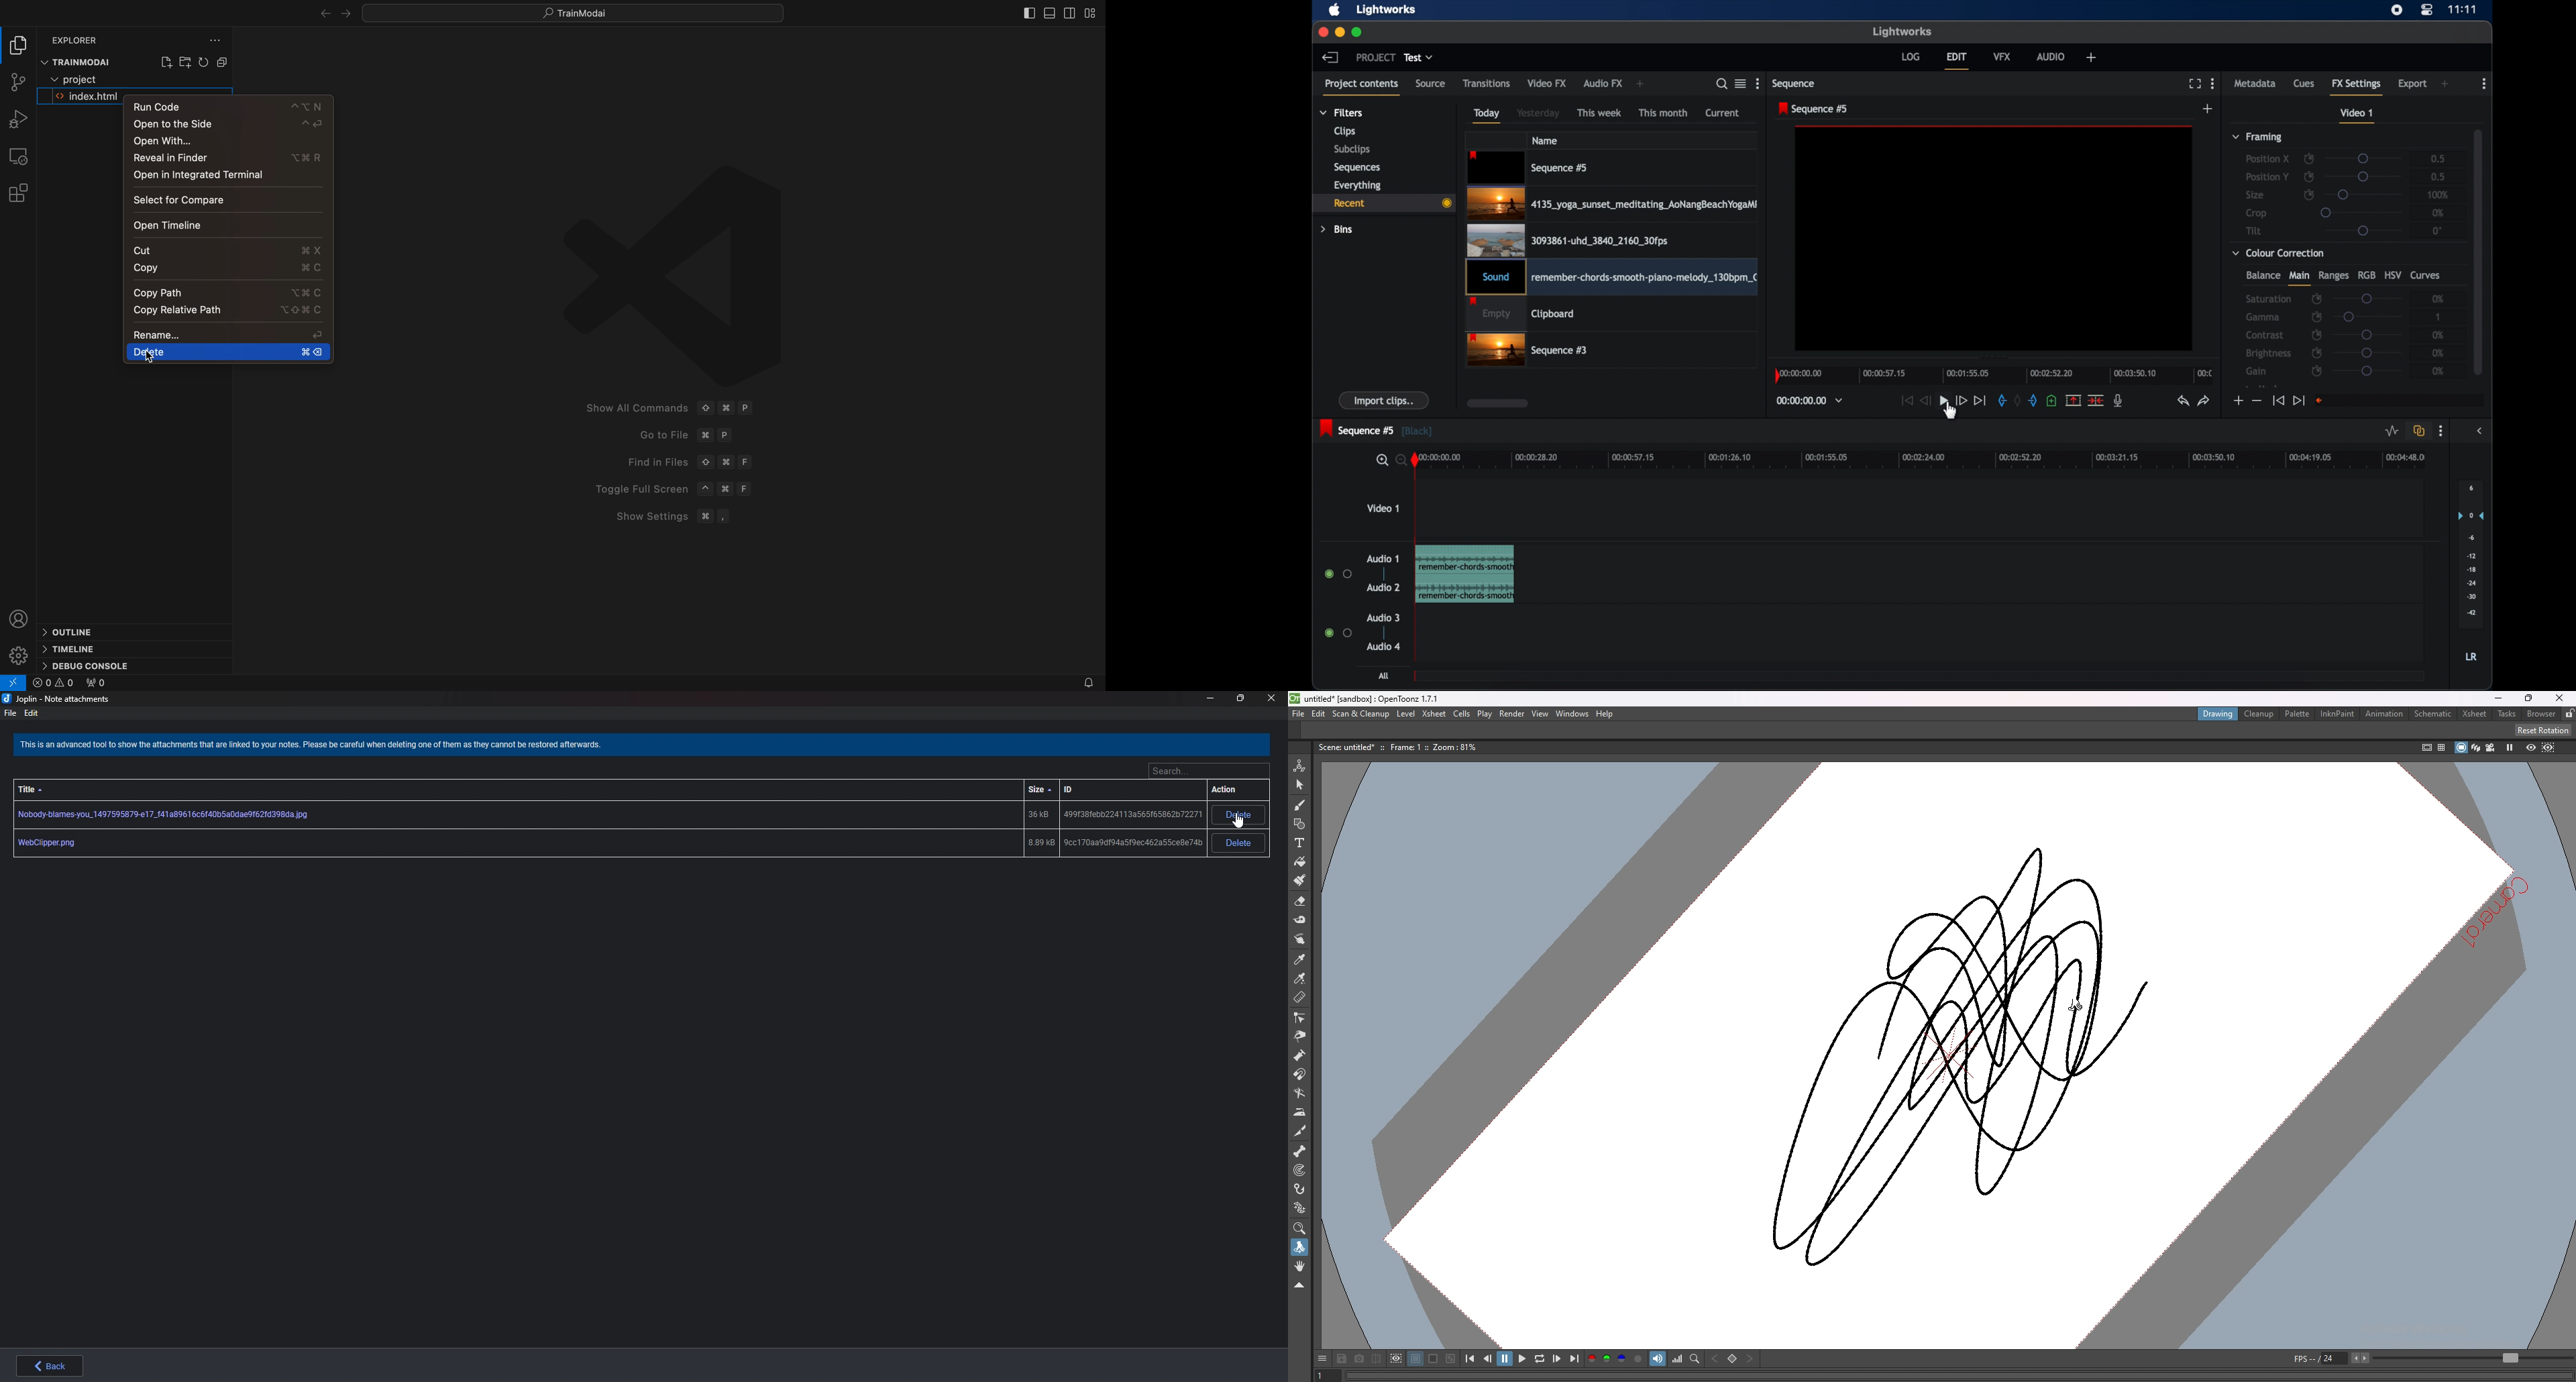 The height and width of the screenshot is (1400, 2576). What do you see at coordinates (1238, 820) in the screenshot?
I see `cursor` at bounding box center [1238, 820].